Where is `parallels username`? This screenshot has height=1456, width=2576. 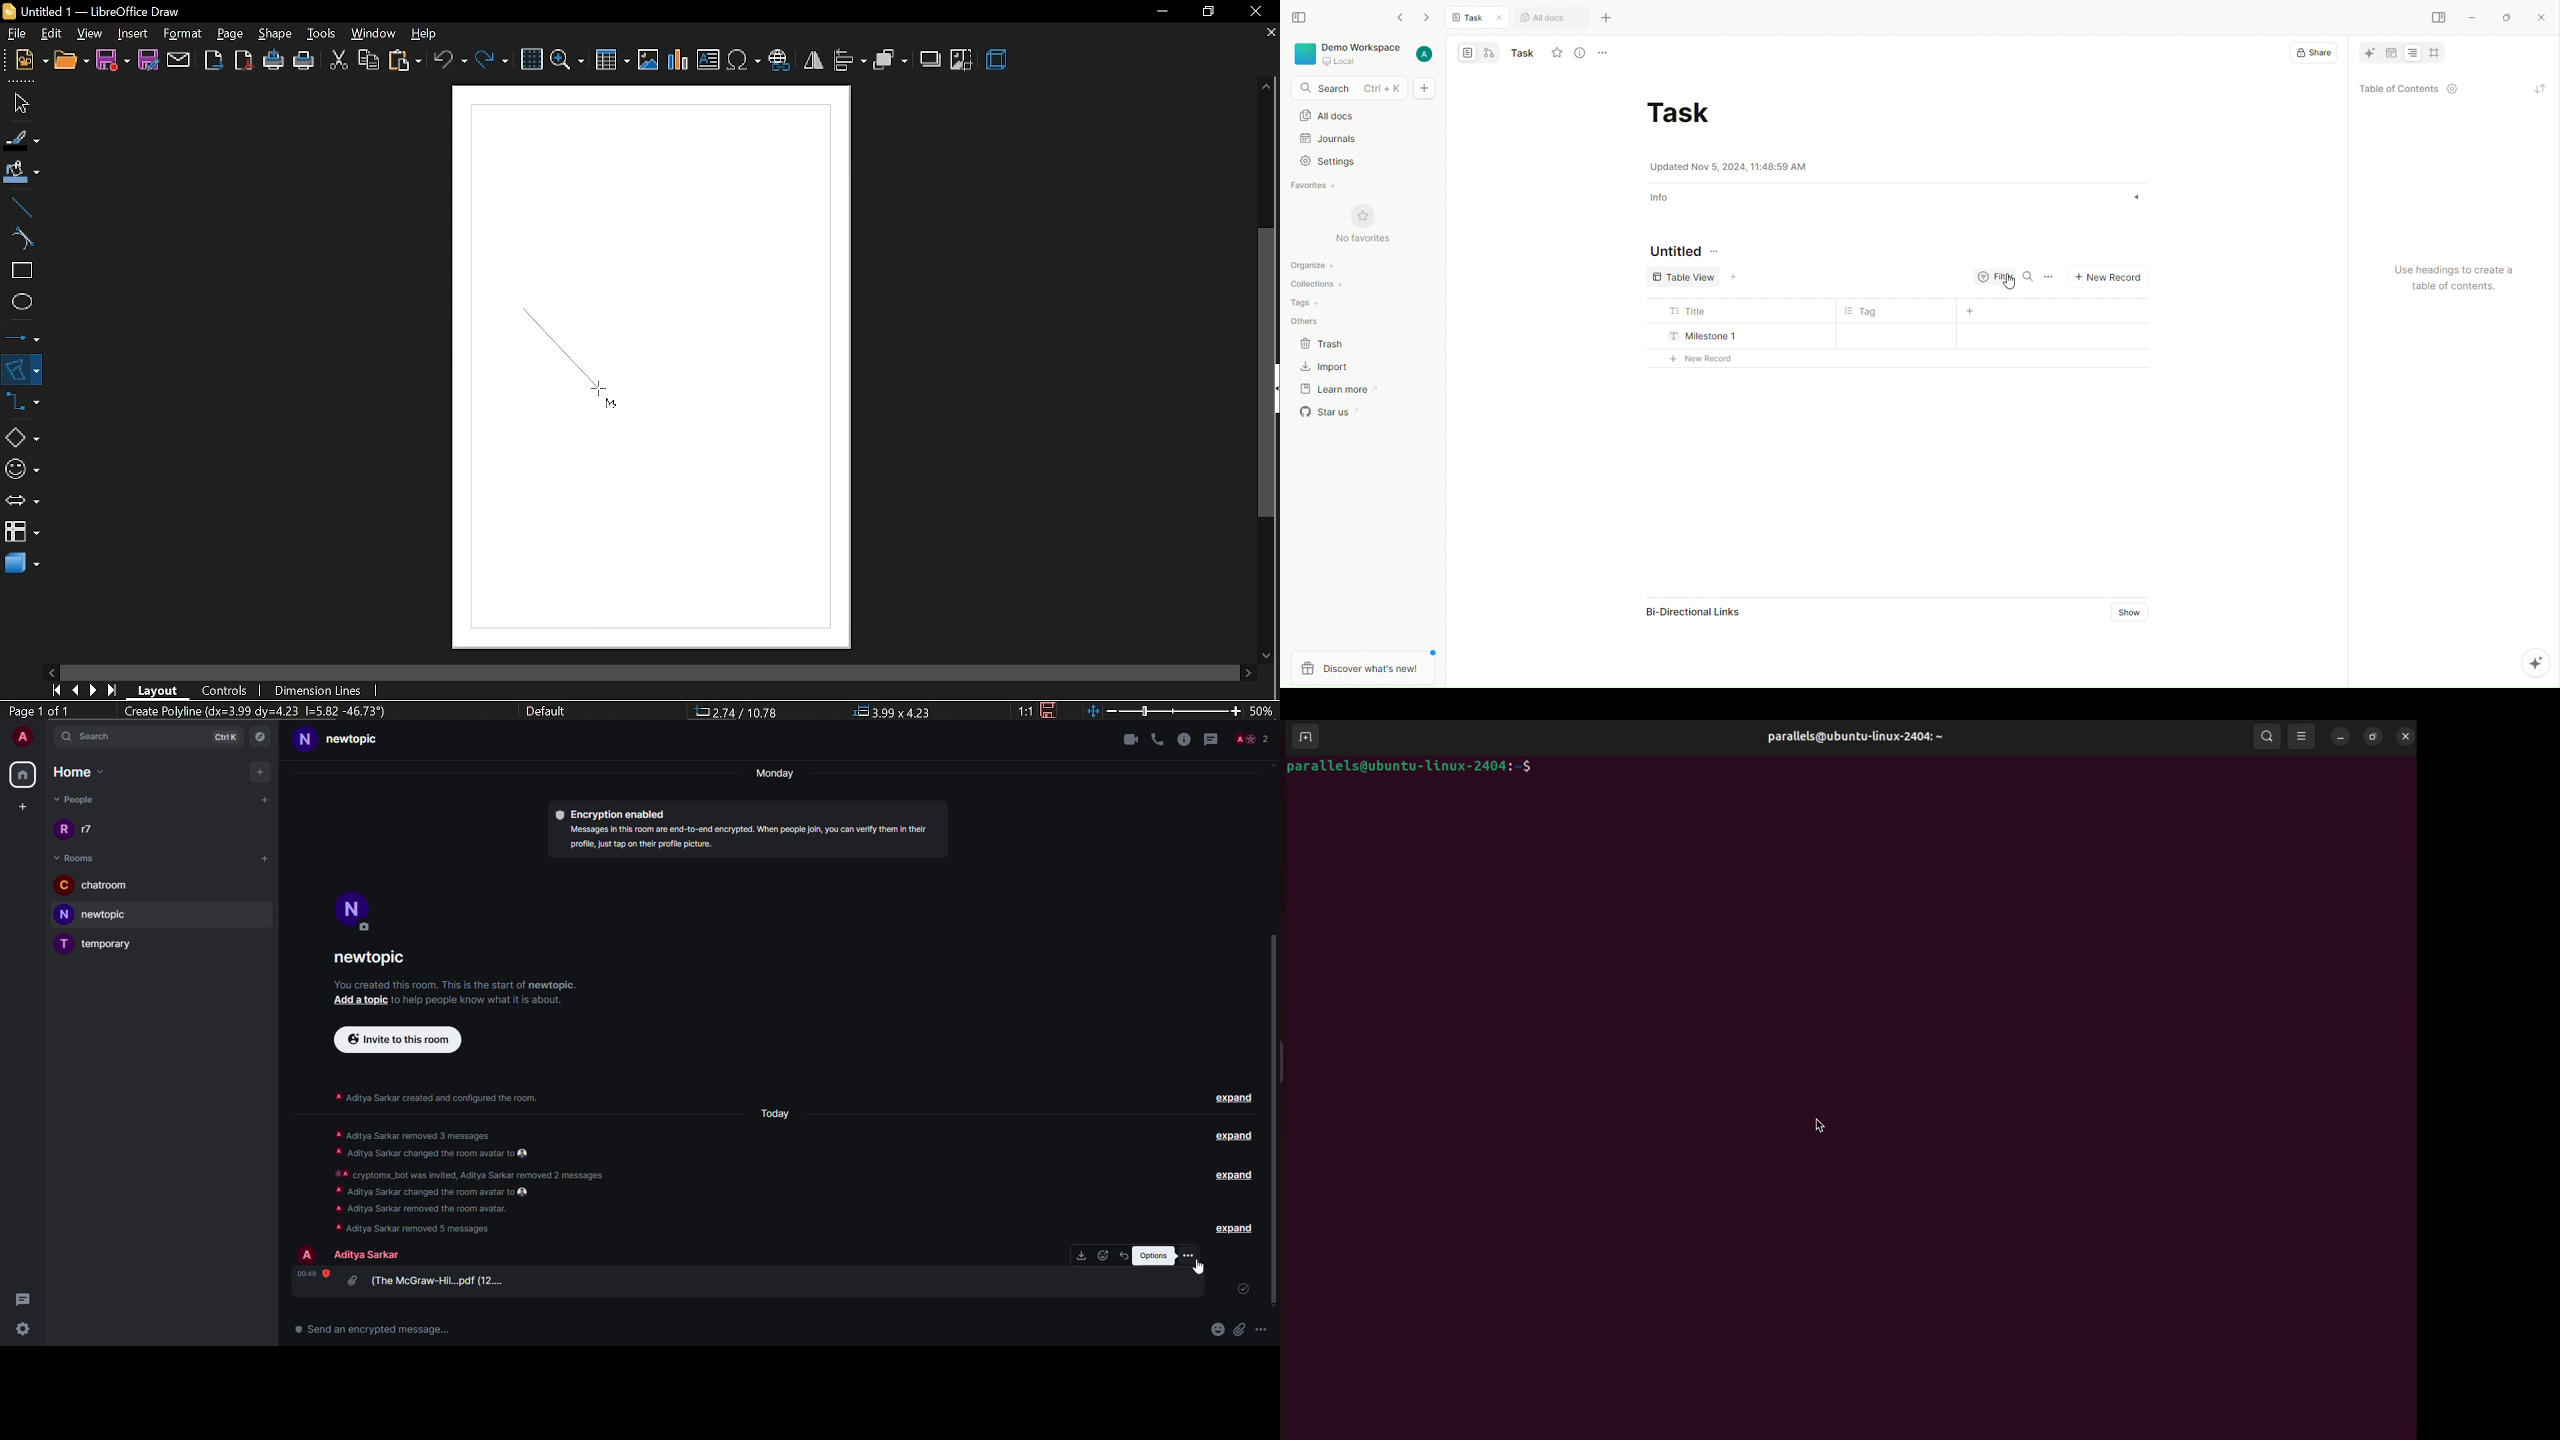
parallels username is located at coordinates (1849, 738).